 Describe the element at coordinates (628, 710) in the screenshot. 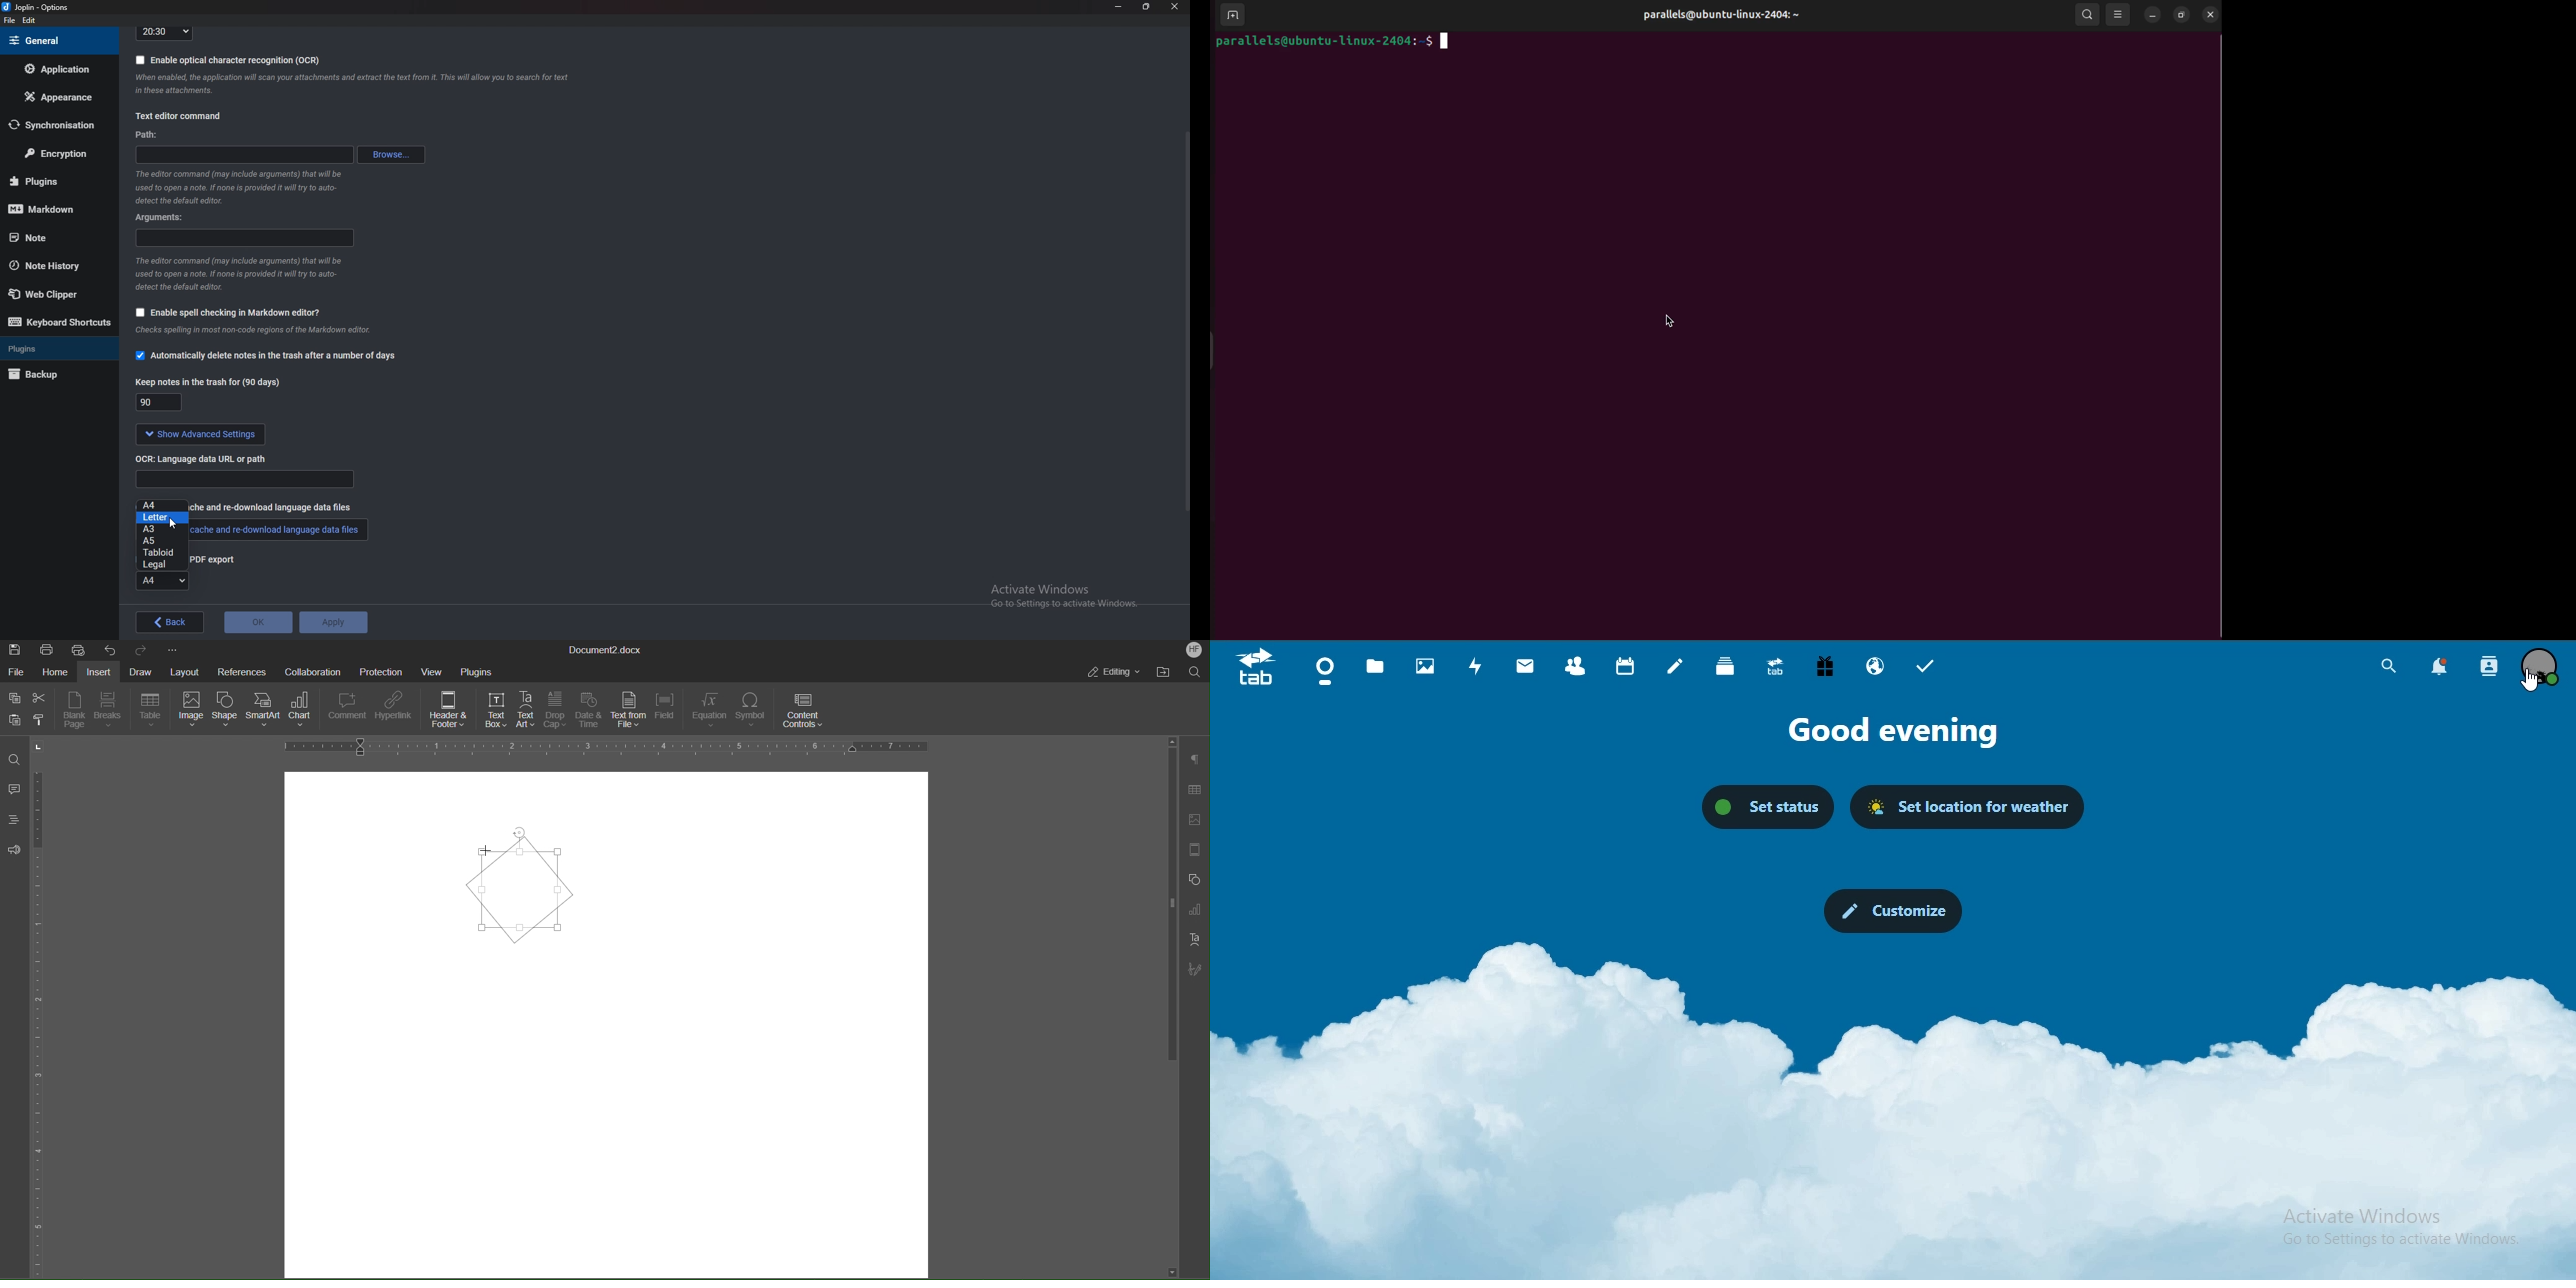

I see `Text from File` at that location.